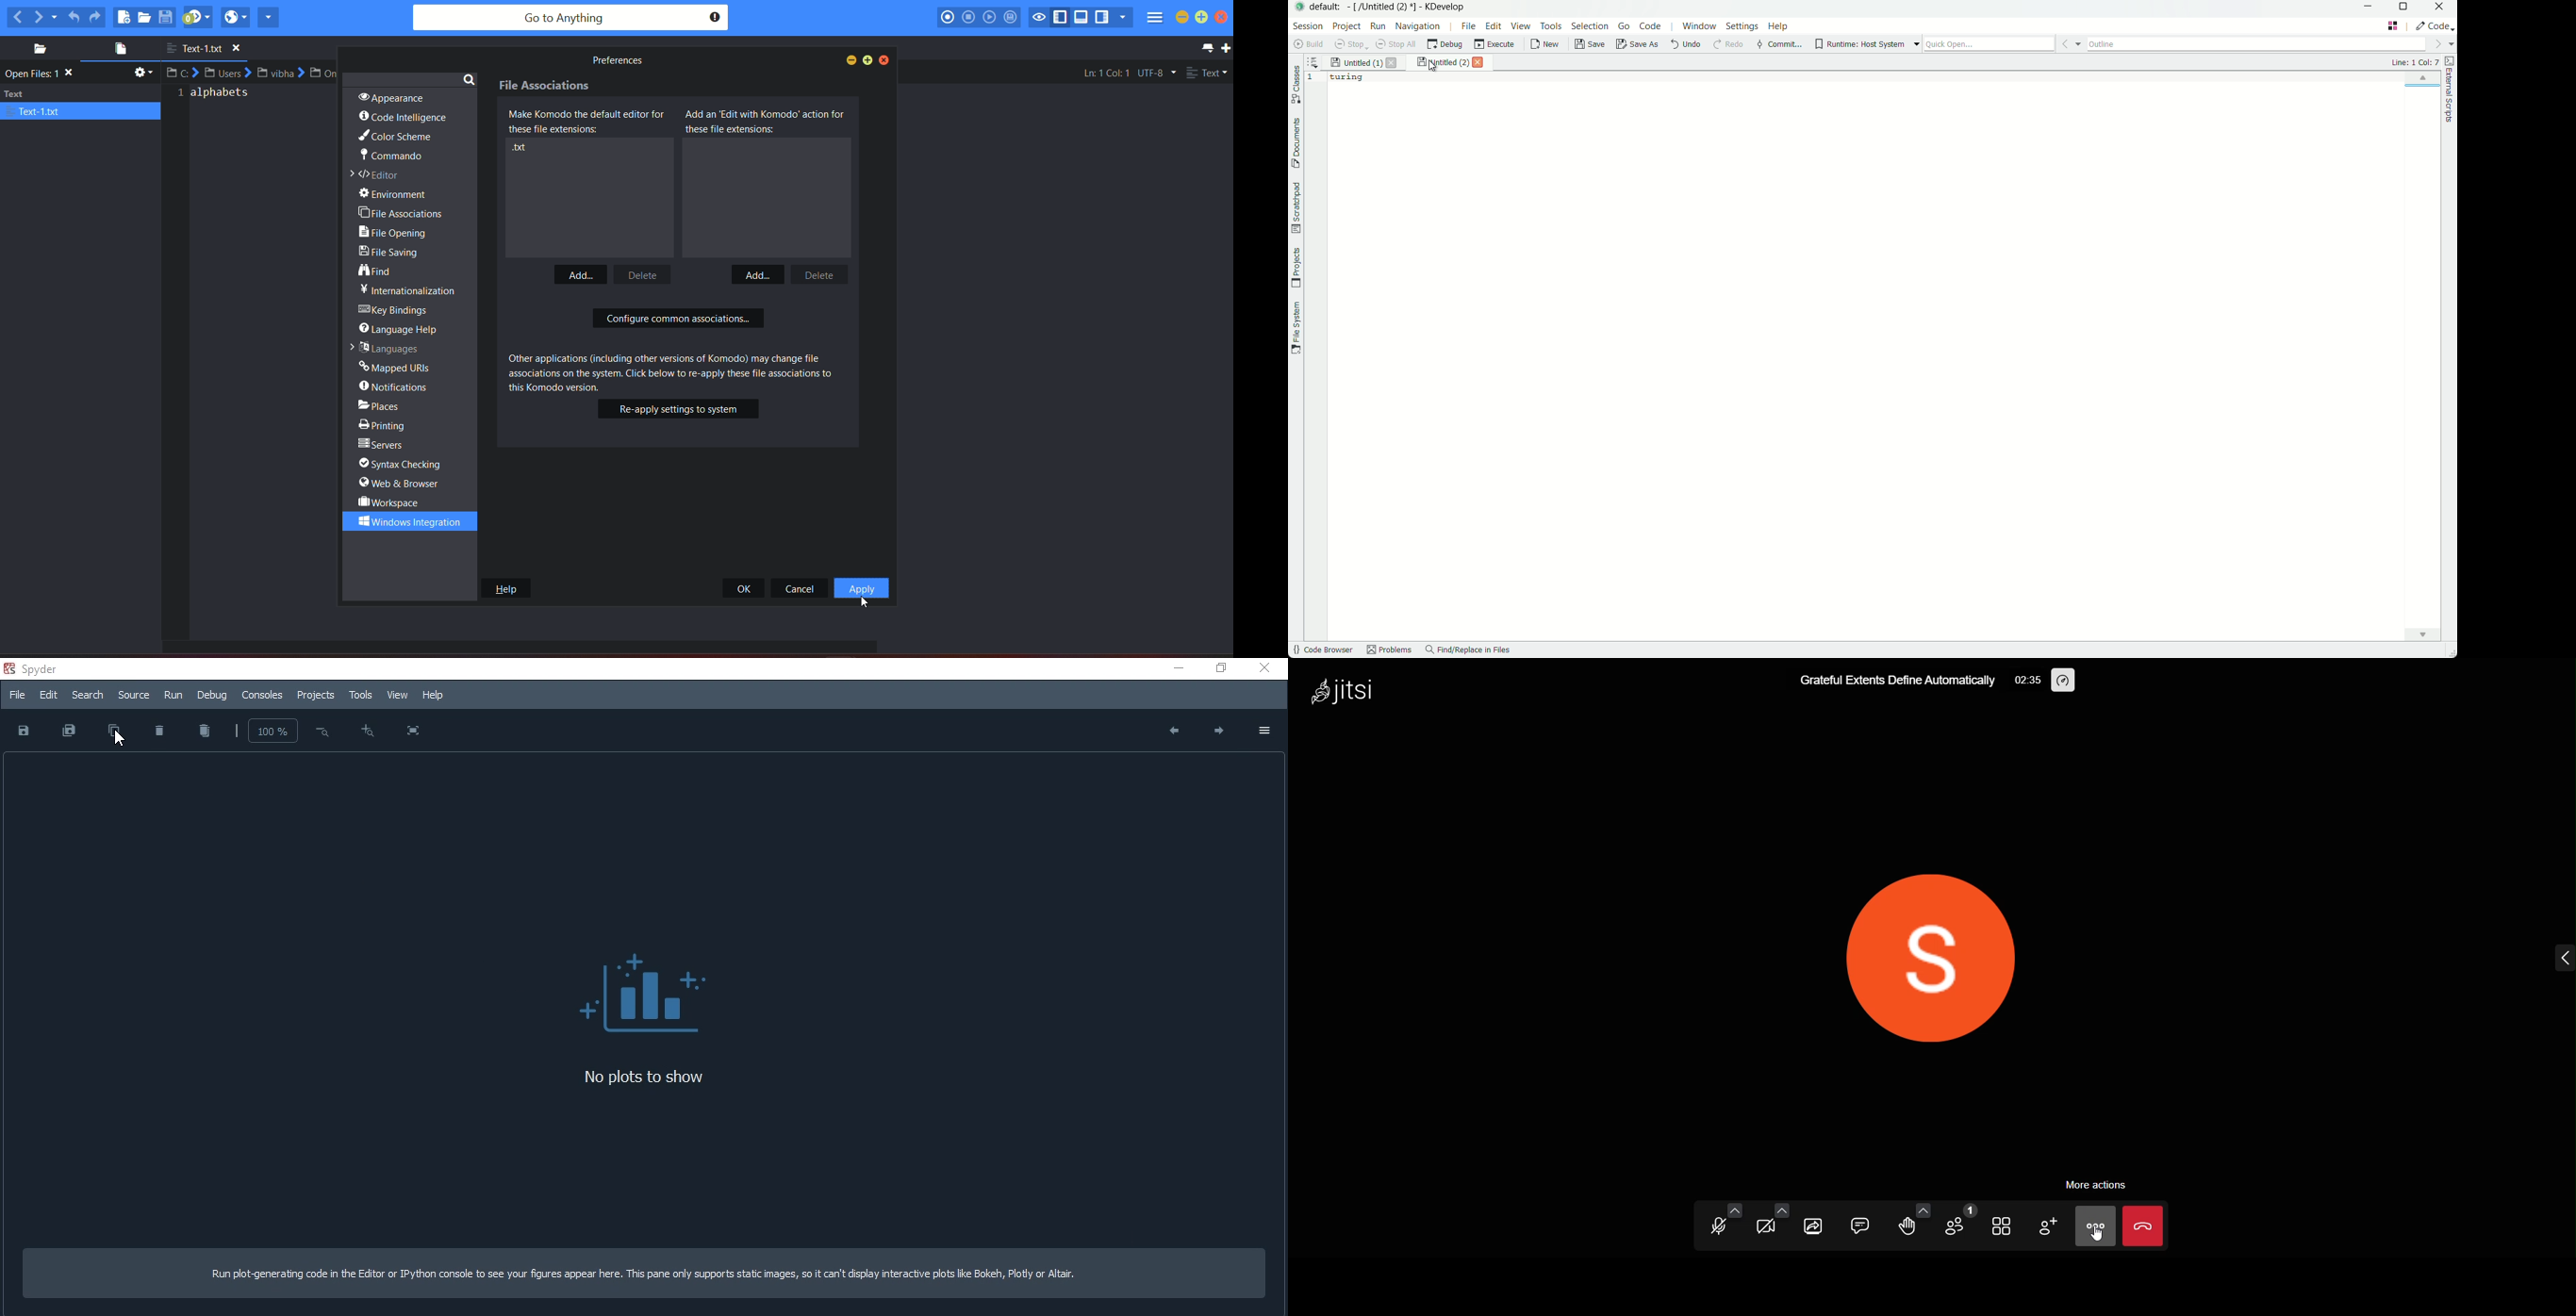  I want to click on Consoles, so click(265, 698).